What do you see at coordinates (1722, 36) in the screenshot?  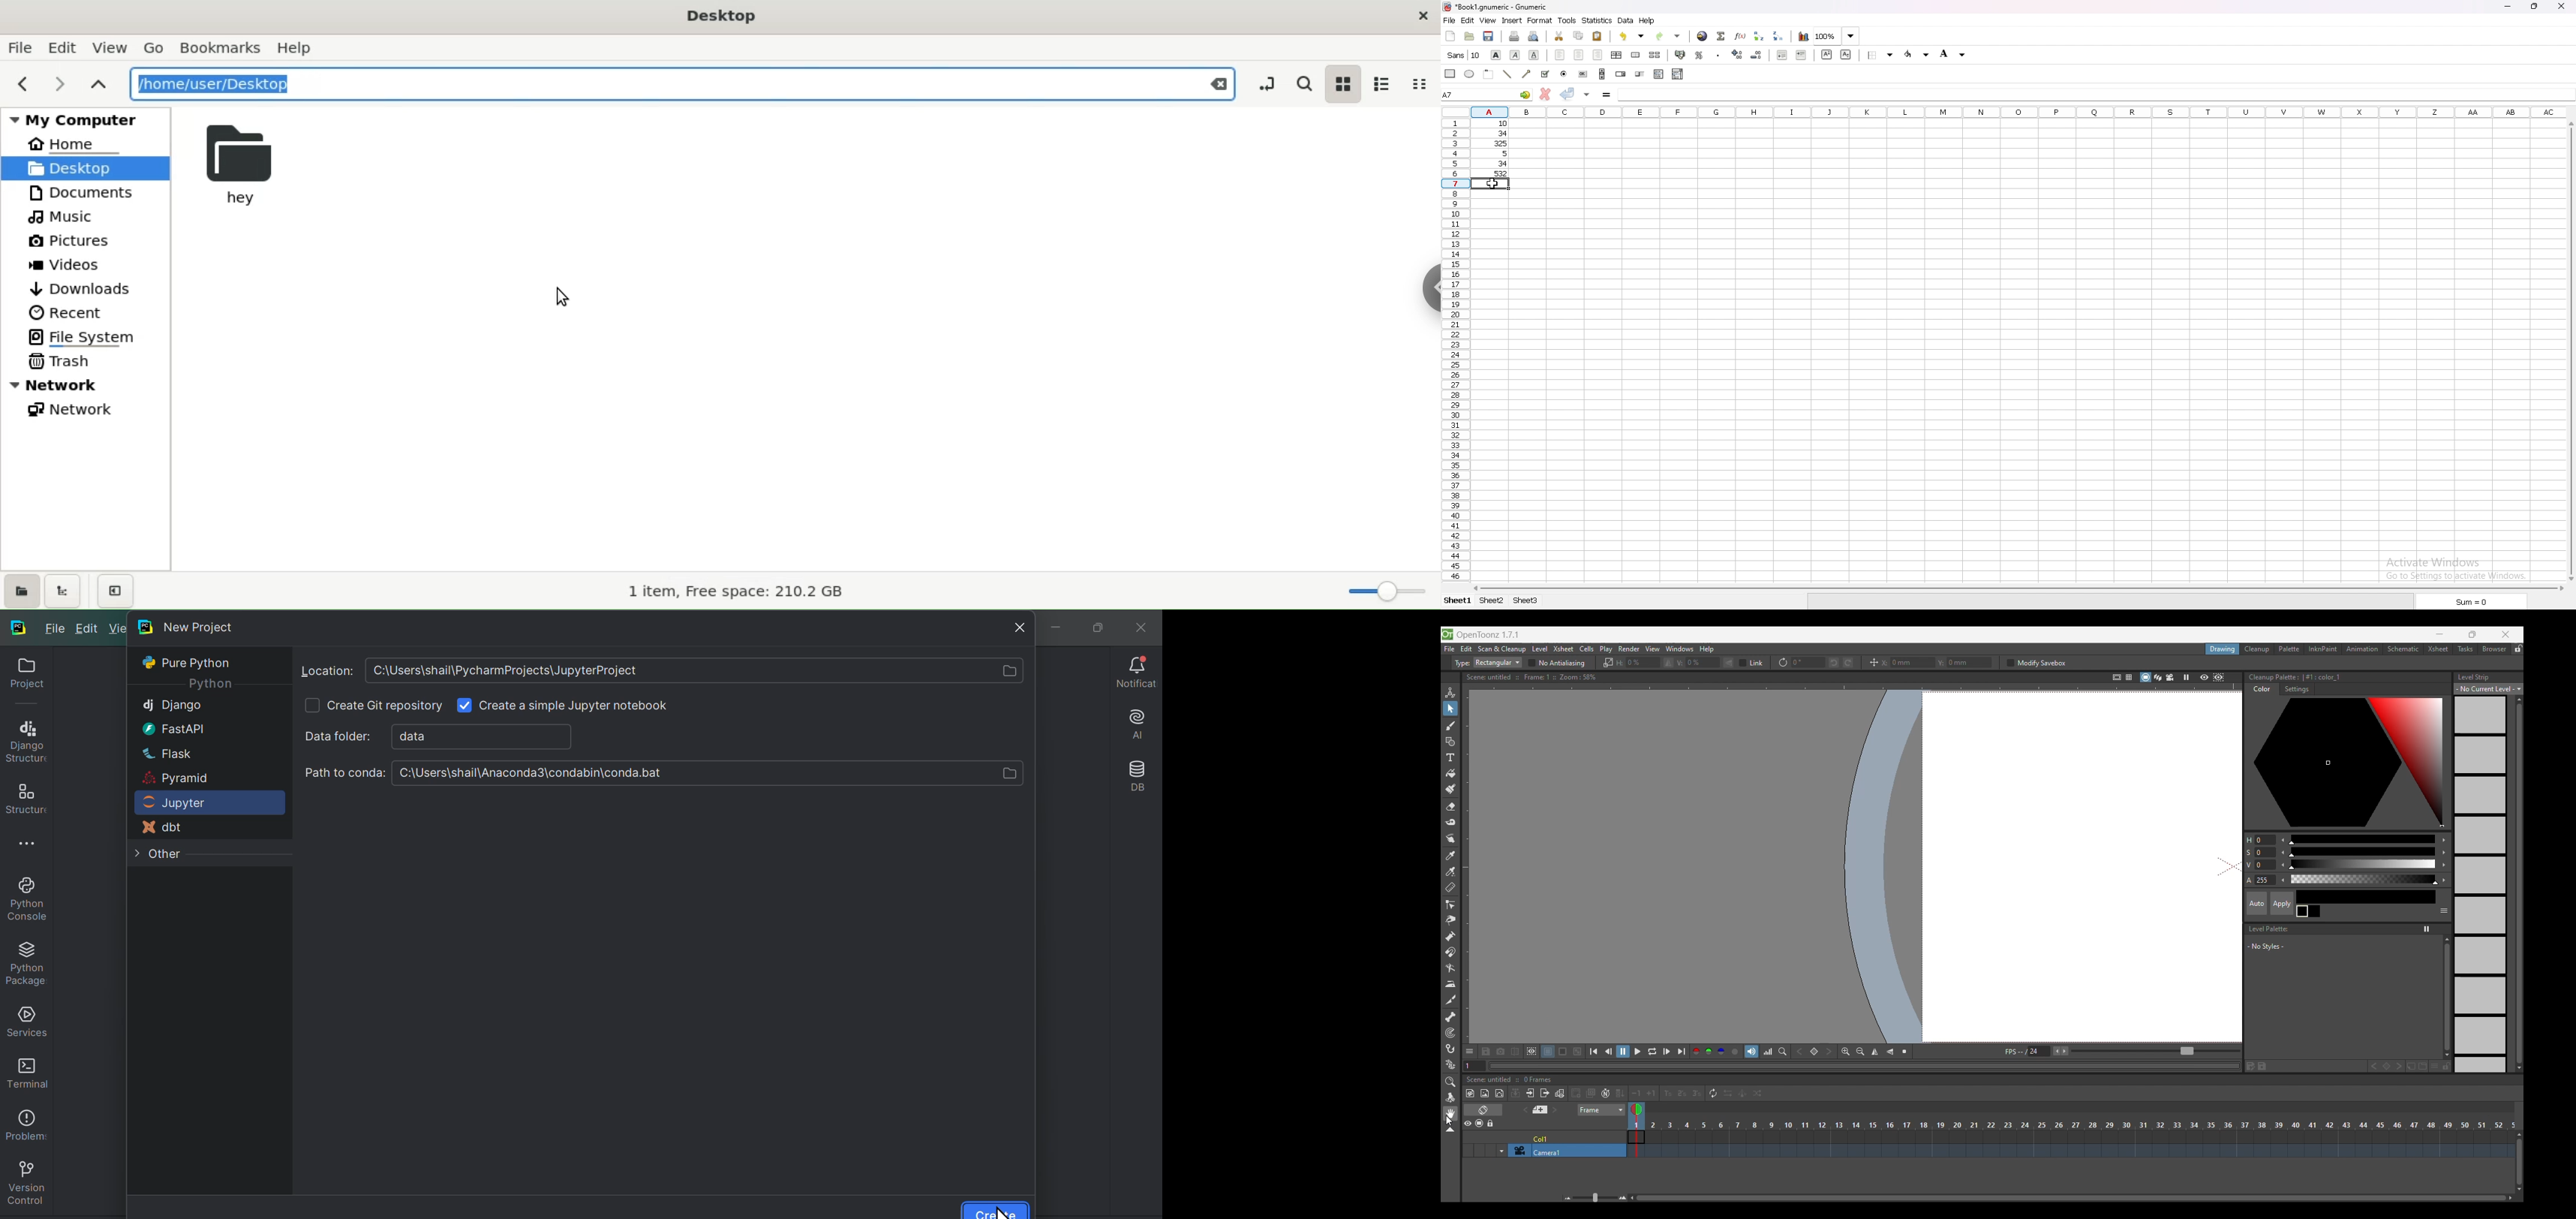 I see `summation` at bounding box center [1722, 36].